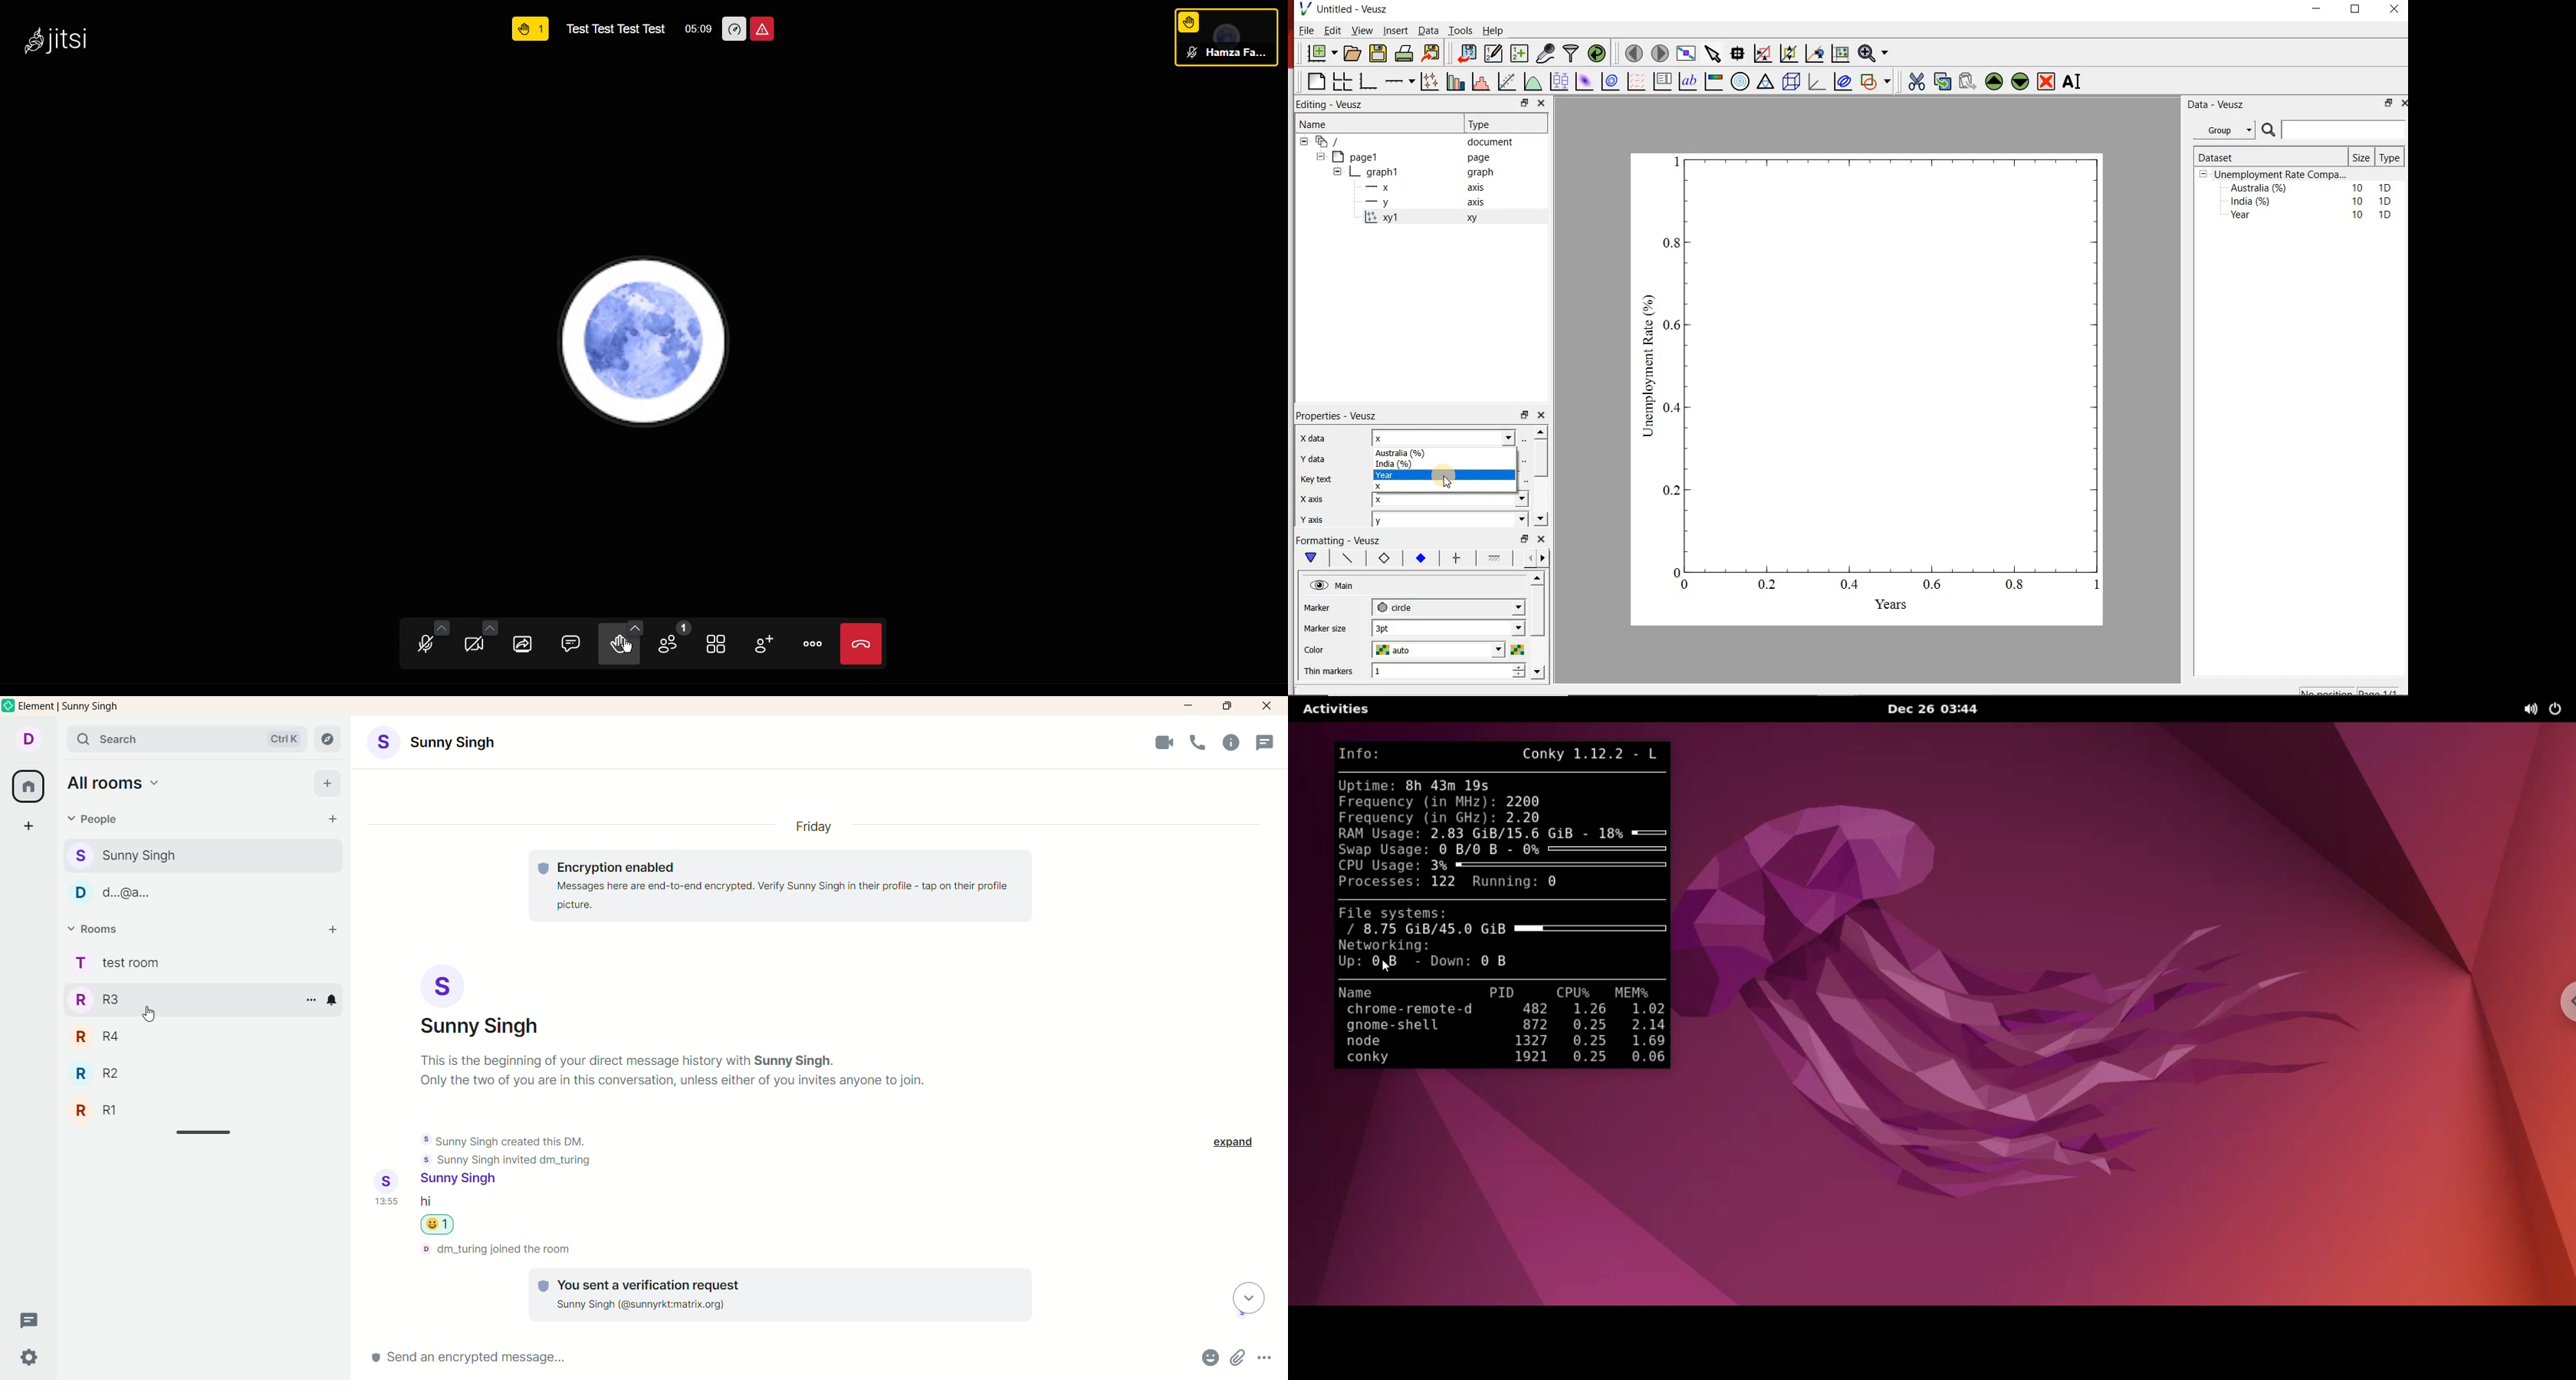 This screenshot has width=2576, height=1400. I want to click on all rooms, so click(124, 785).